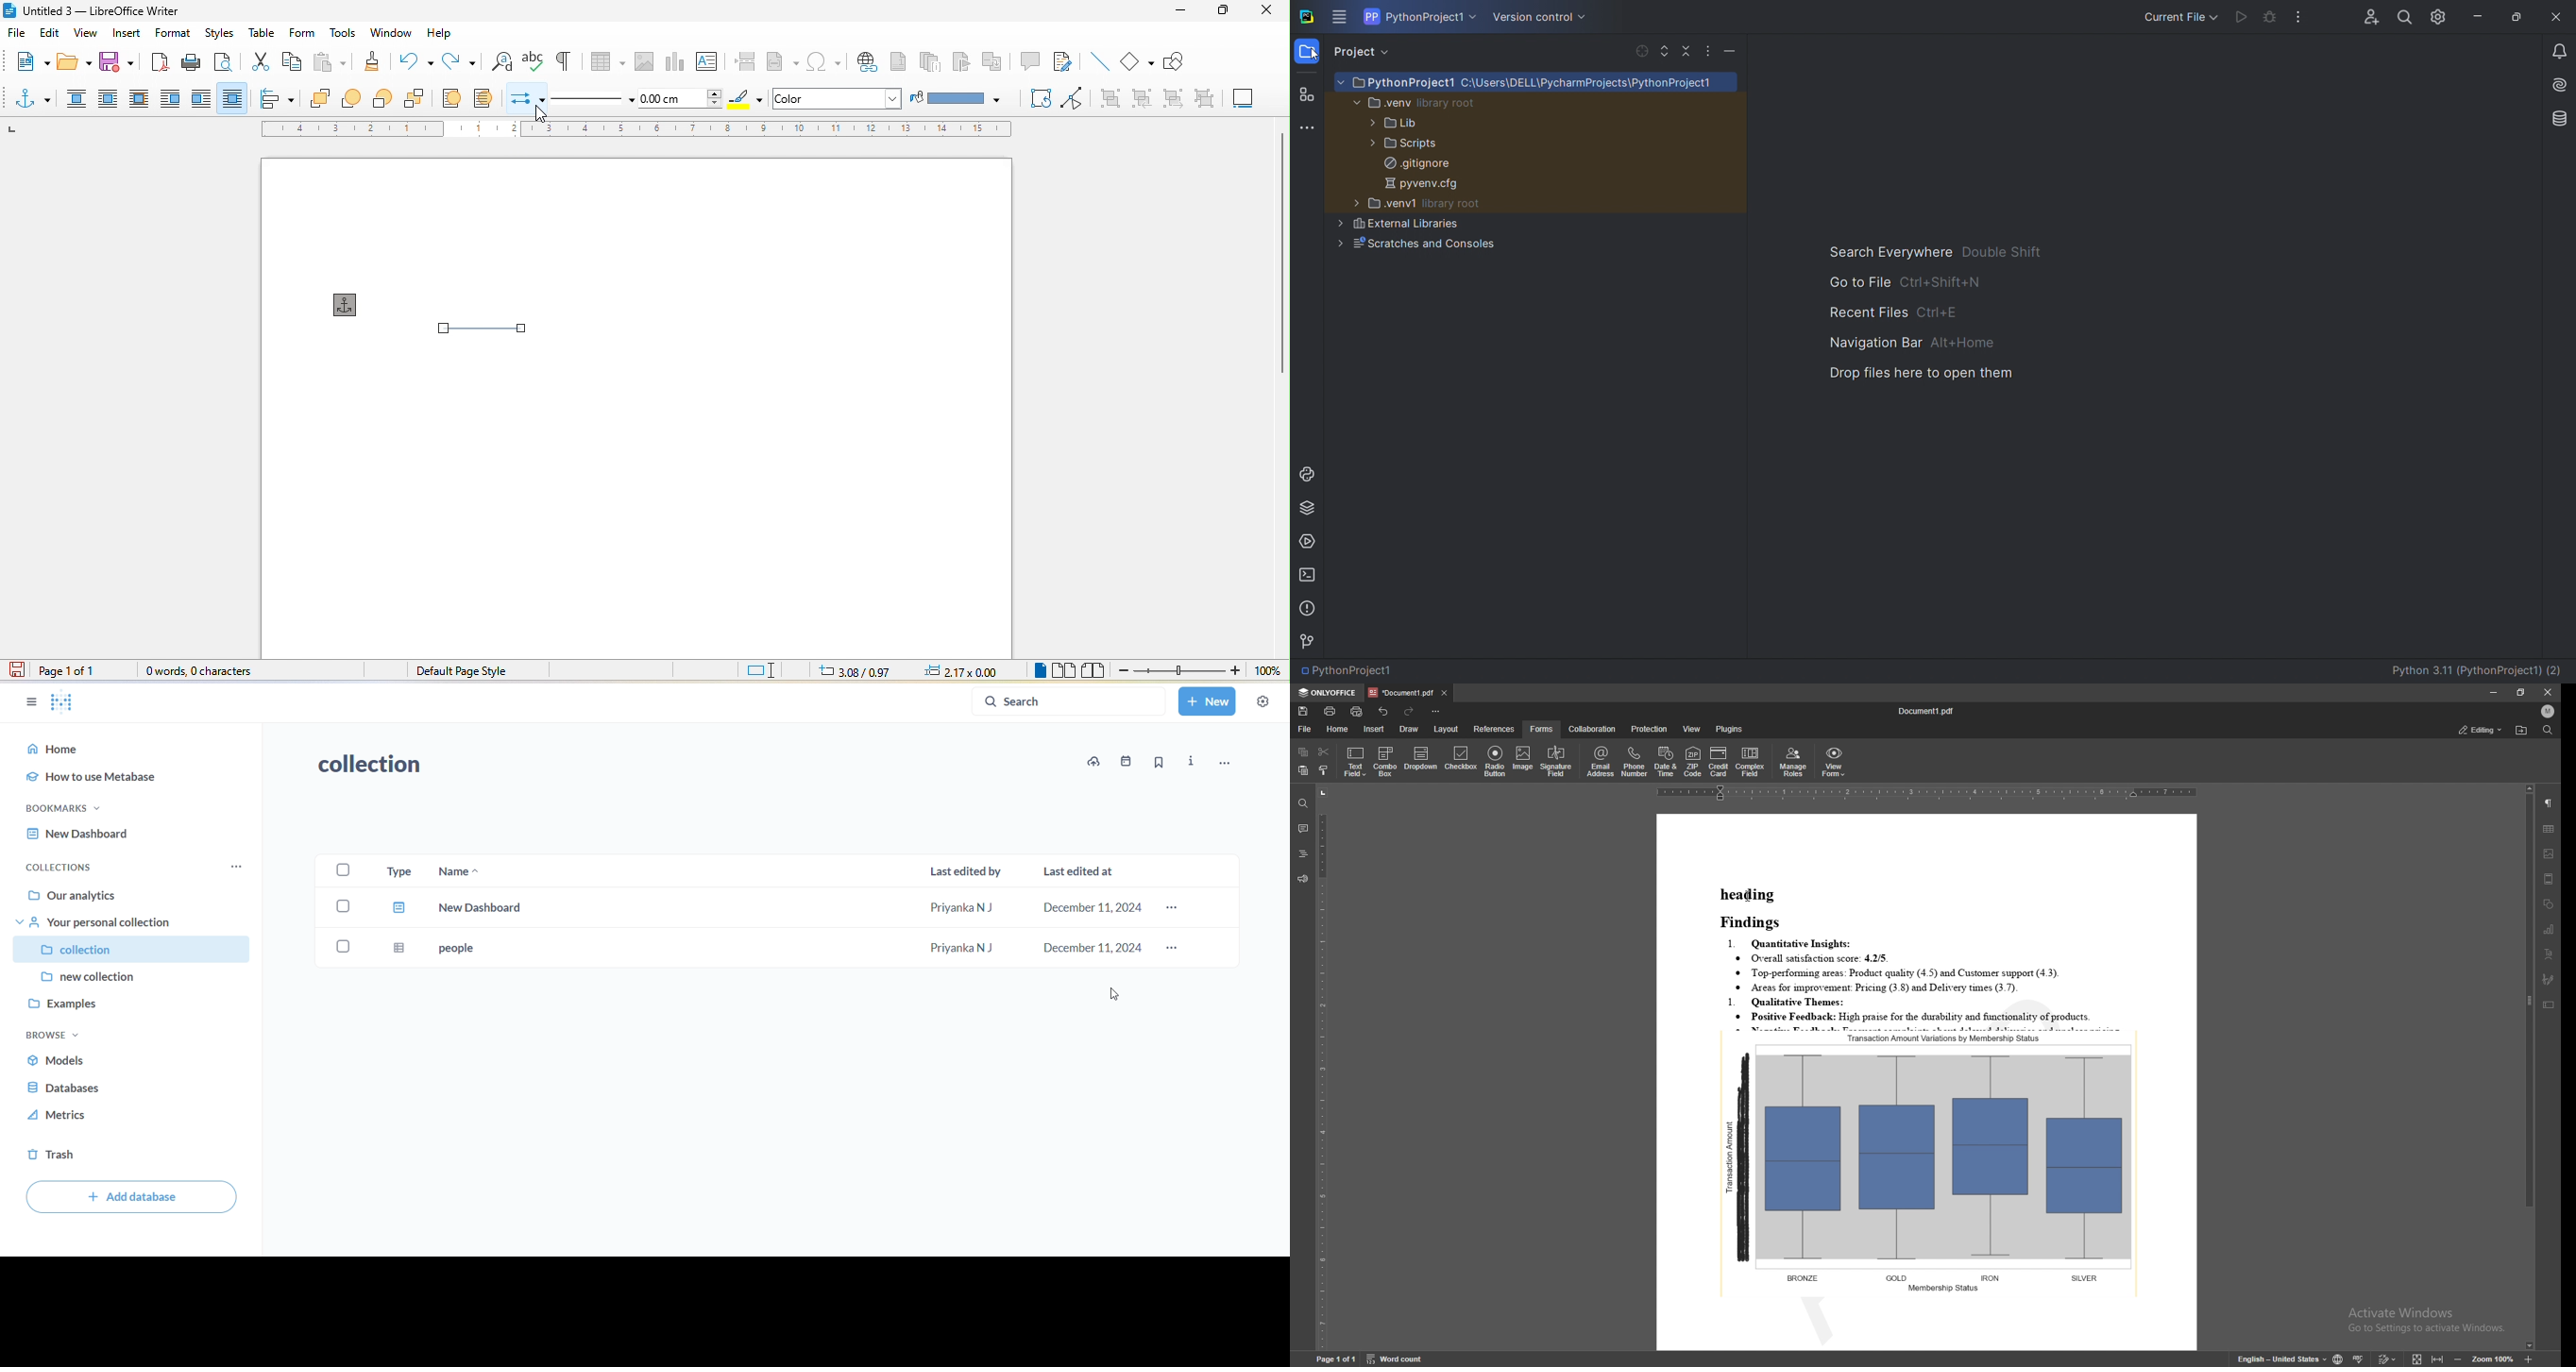 The width and height of the screenshot is (2576, 1372). What do you see at coordinates (134, 747) in the screenshot?
I see `home ` at bounding box center [134, 747].